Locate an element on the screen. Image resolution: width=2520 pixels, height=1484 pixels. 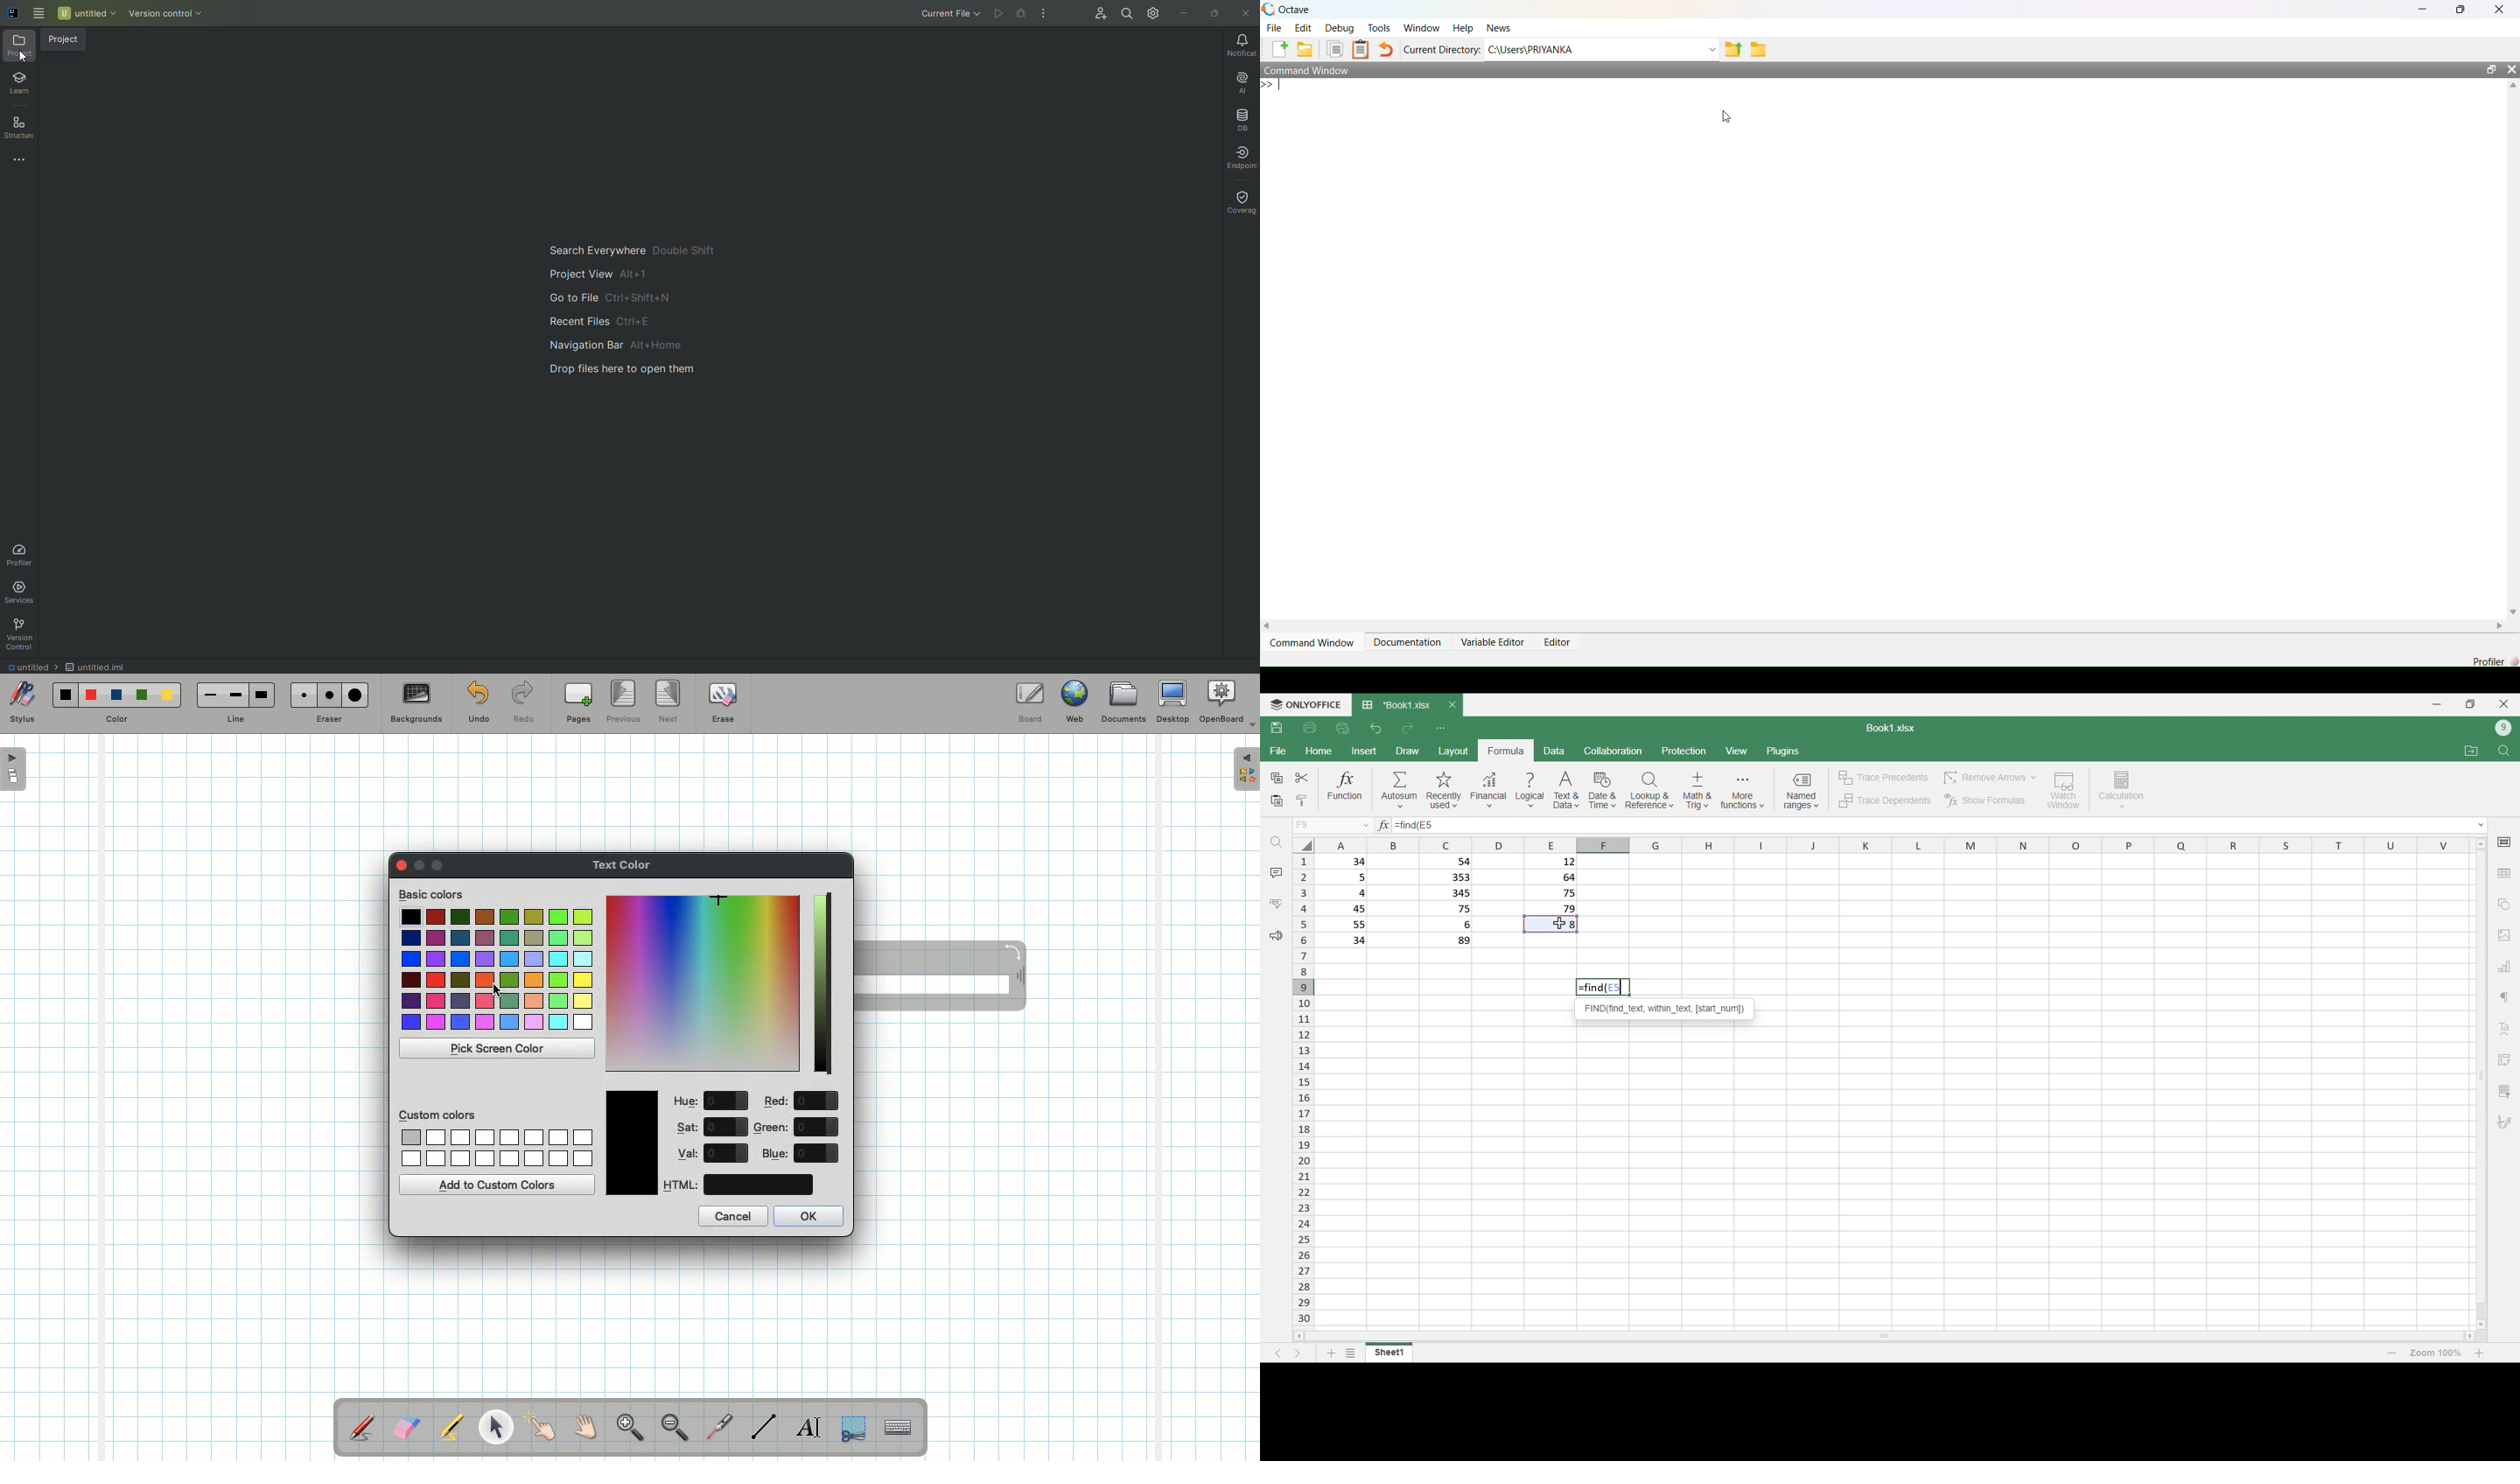
AI Assistant is located at coordinates (1240, 81).